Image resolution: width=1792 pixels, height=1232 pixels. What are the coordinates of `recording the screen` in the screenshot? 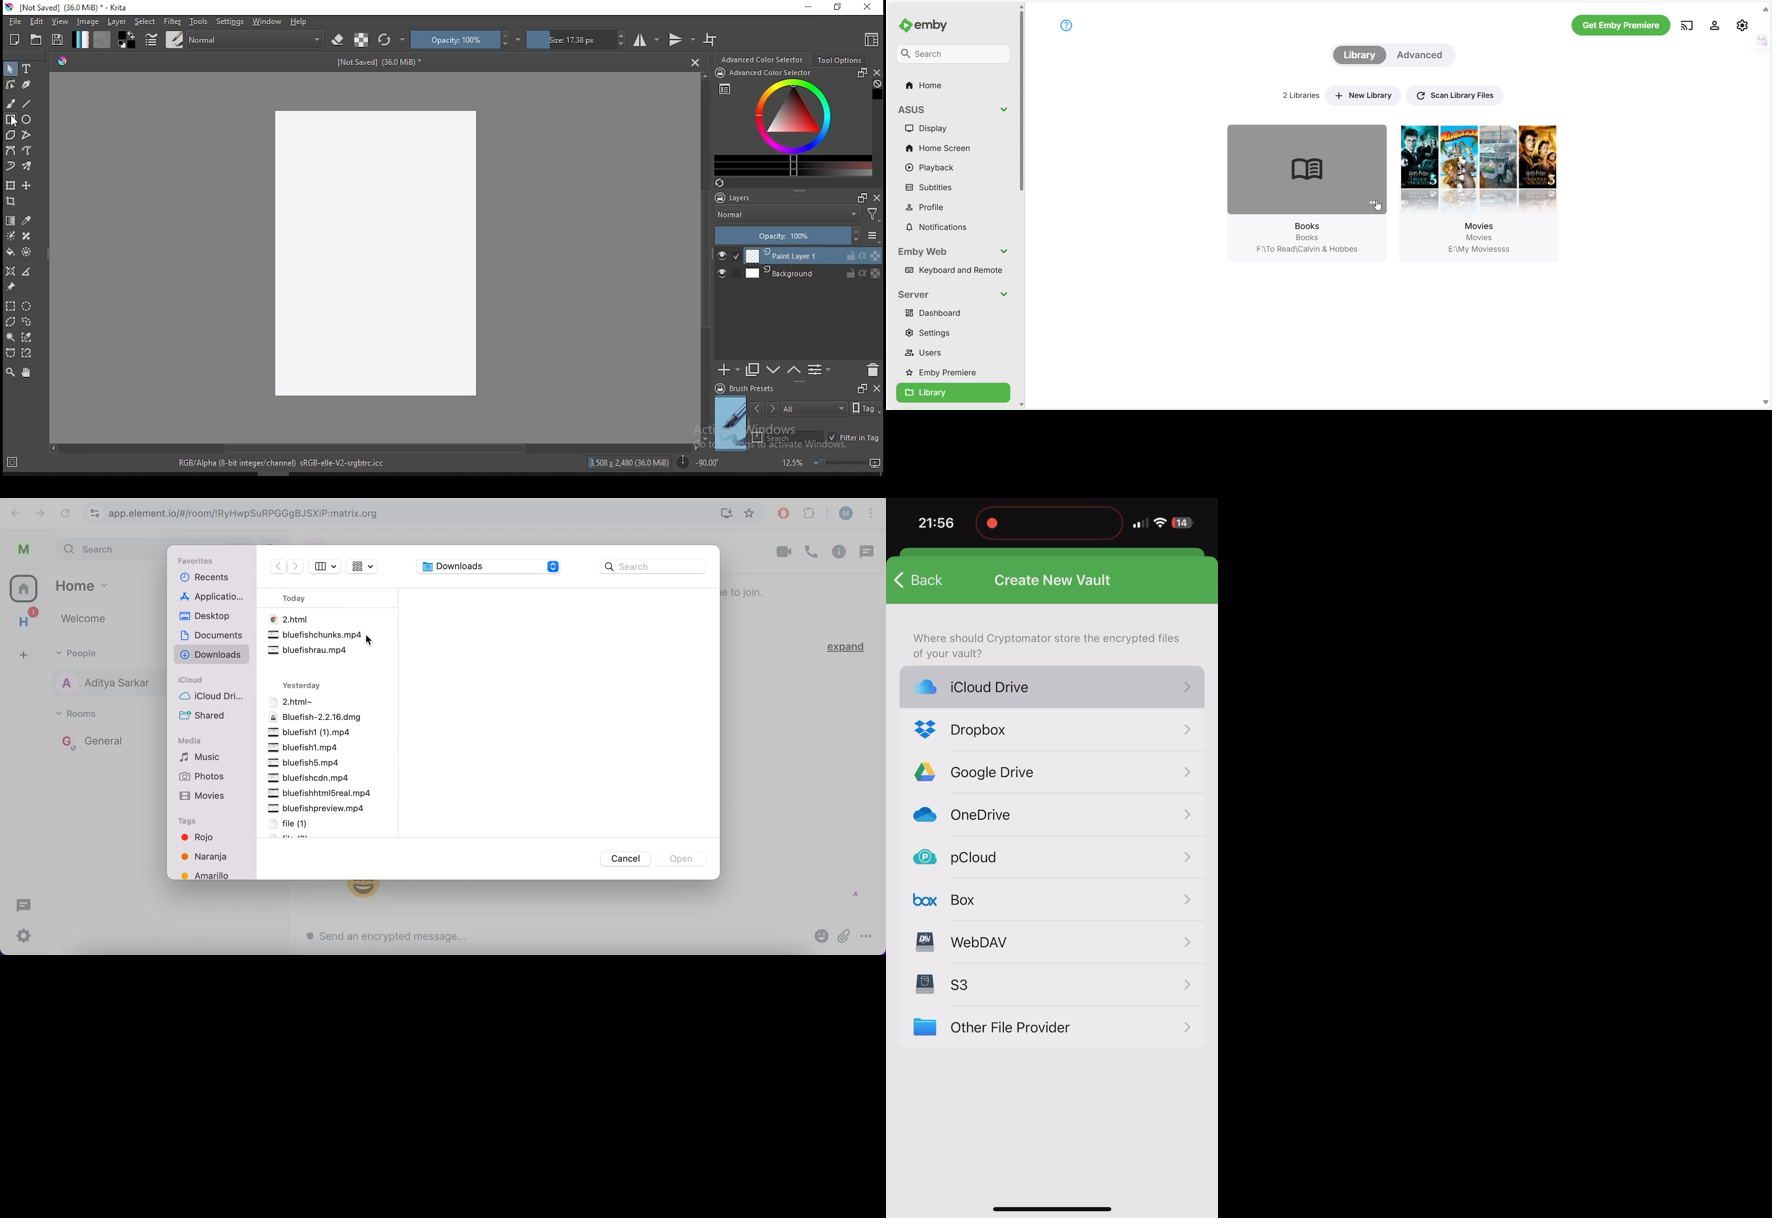 It's located at (992, 522).